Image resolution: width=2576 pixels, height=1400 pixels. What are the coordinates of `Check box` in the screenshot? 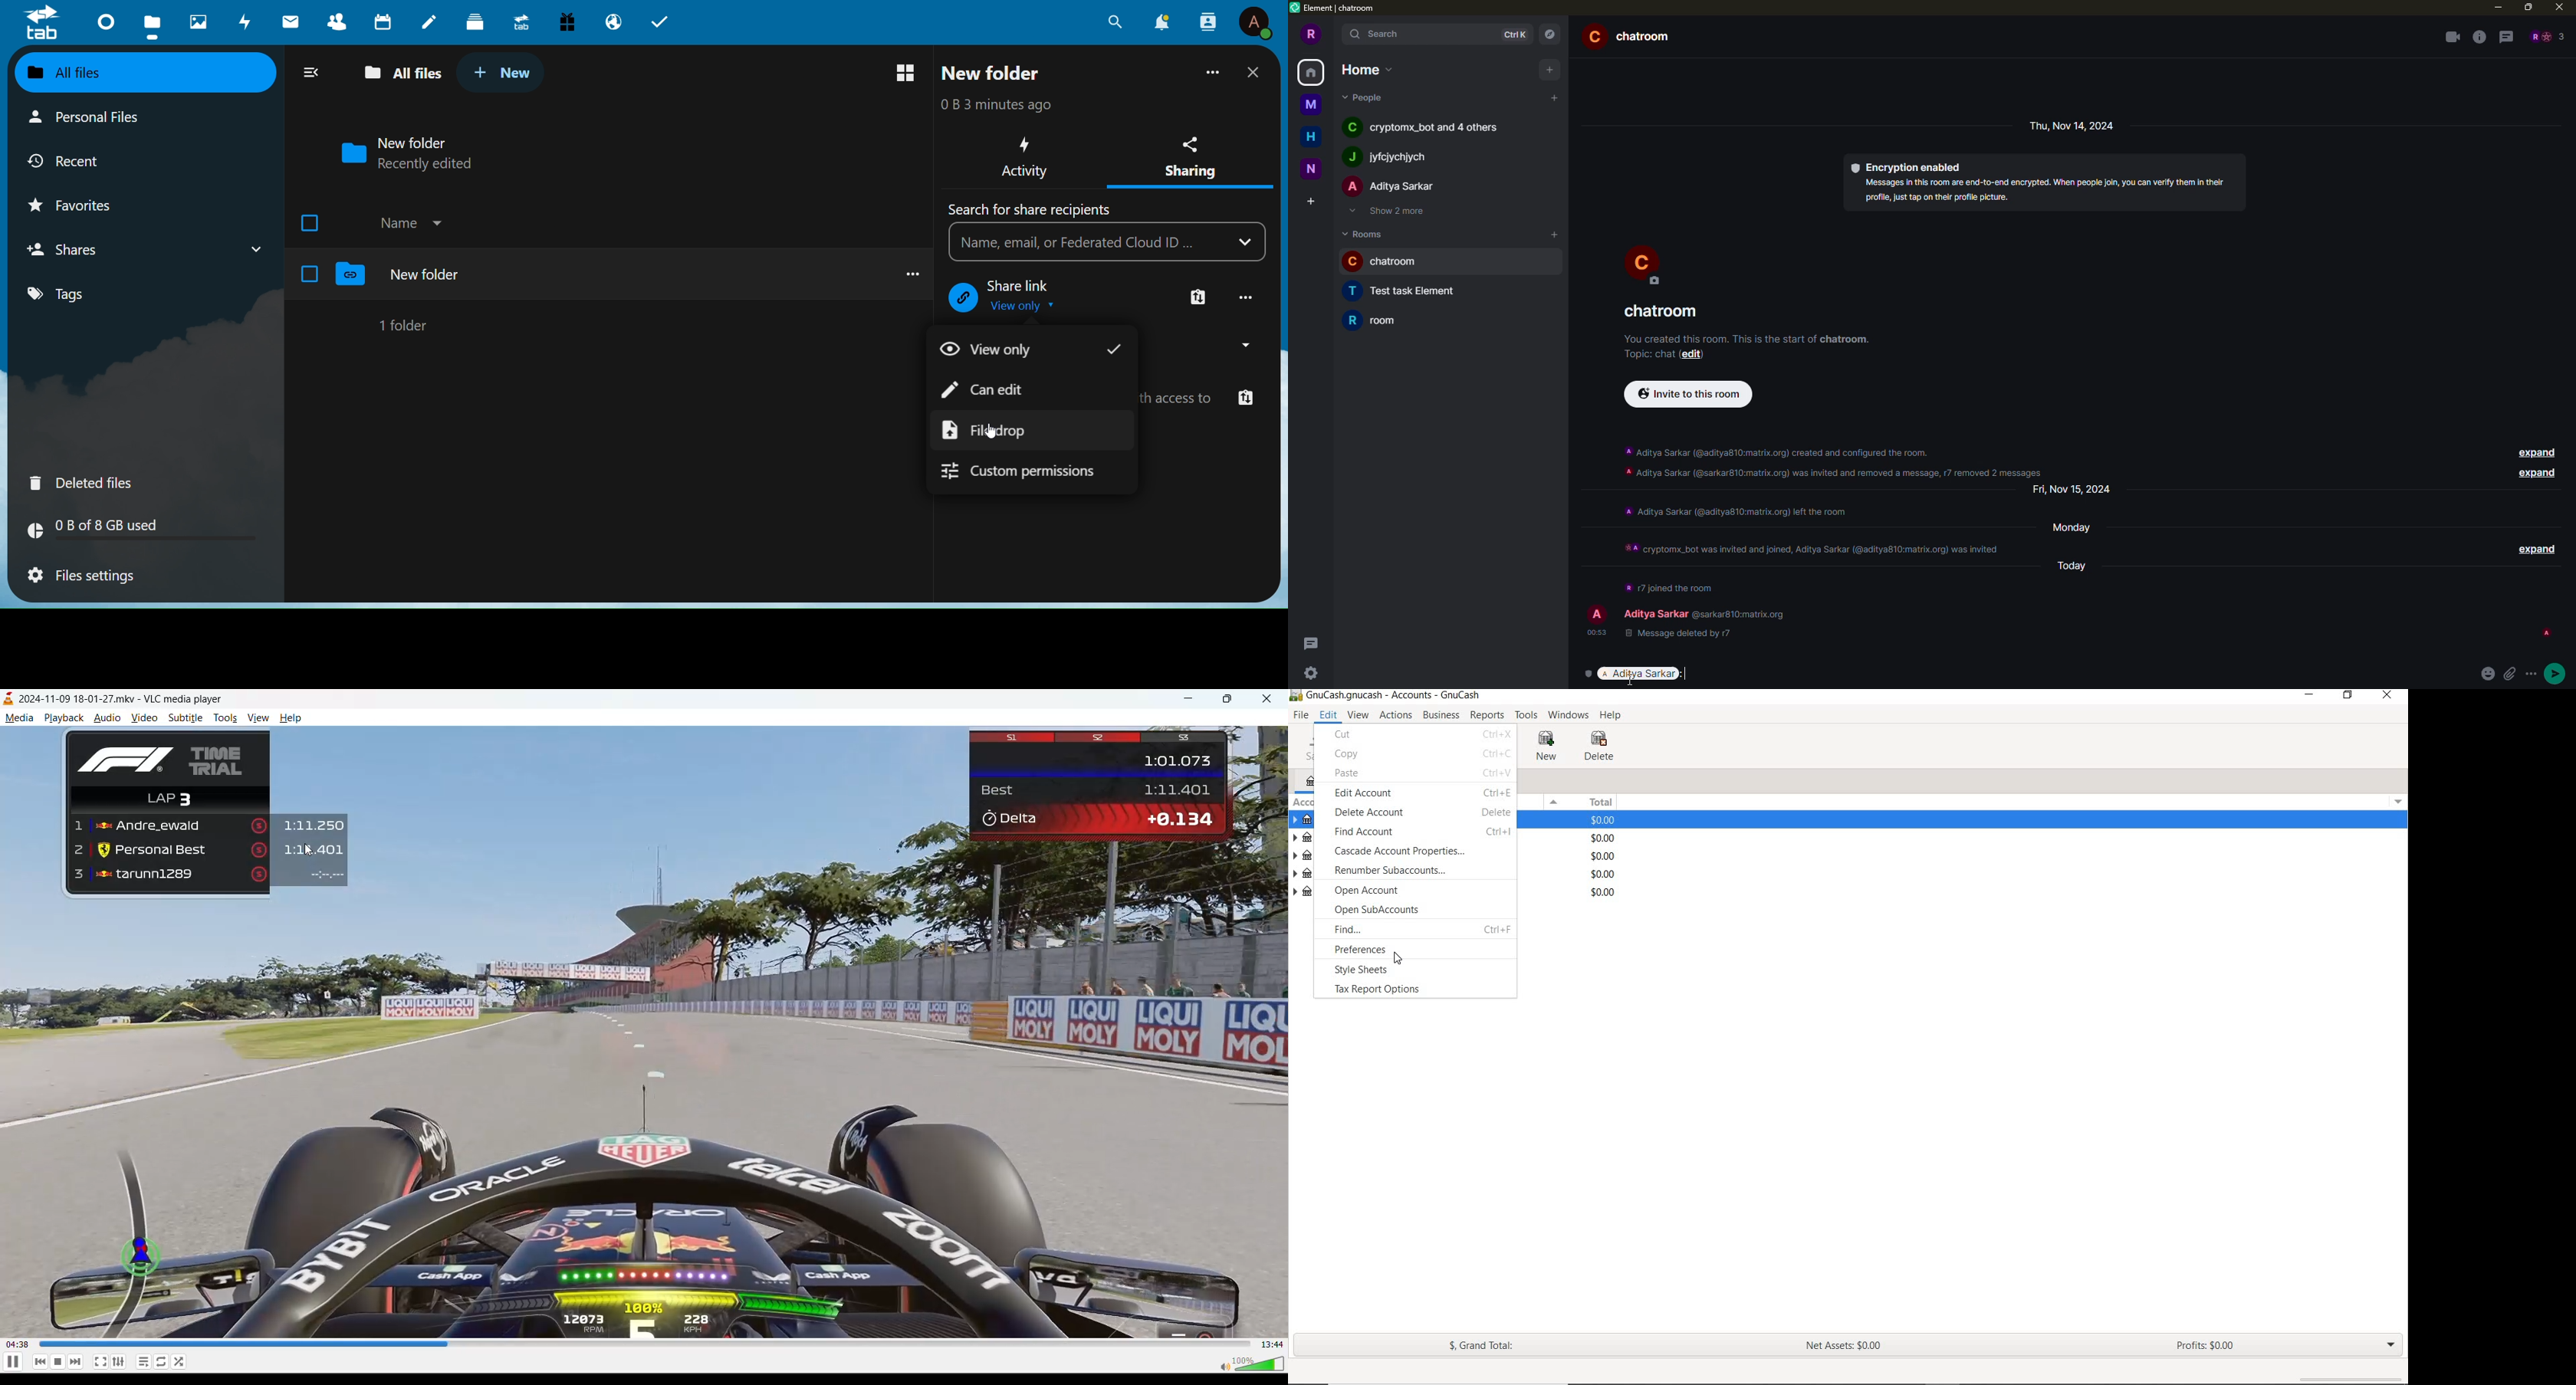 It's located at (313, 221).